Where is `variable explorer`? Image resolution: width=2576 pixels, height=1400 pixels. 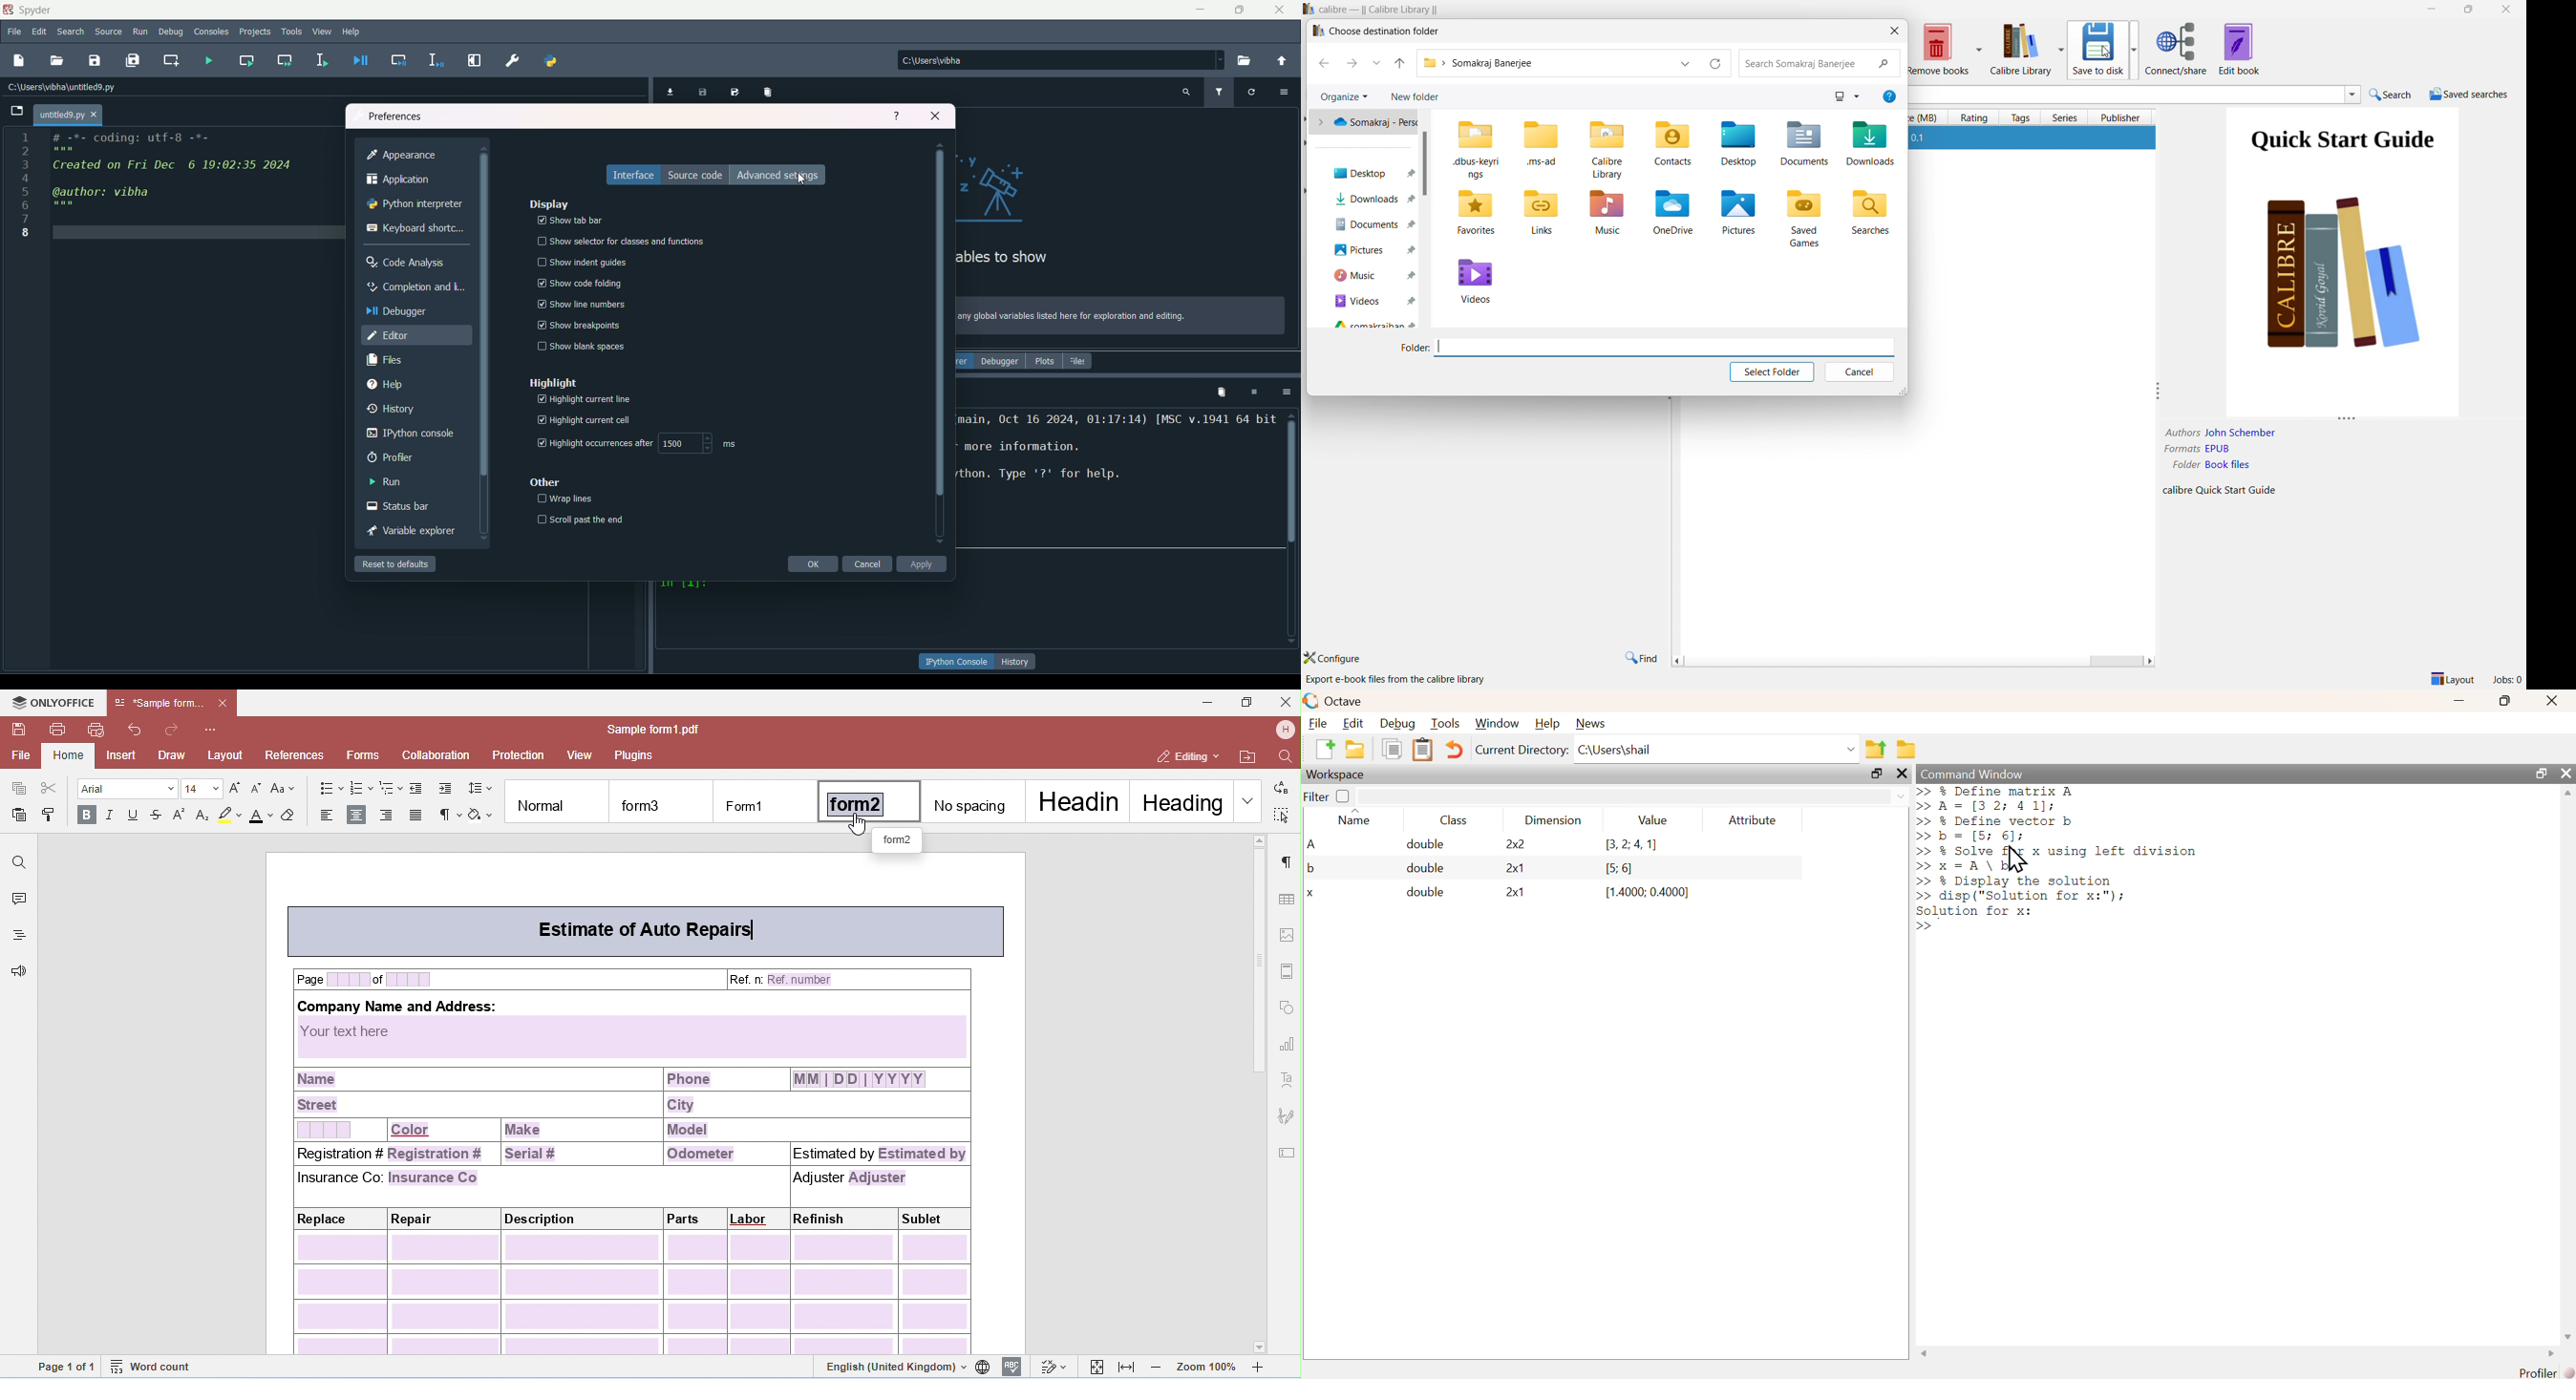
variable explorer is located at coordinates (409, 532).